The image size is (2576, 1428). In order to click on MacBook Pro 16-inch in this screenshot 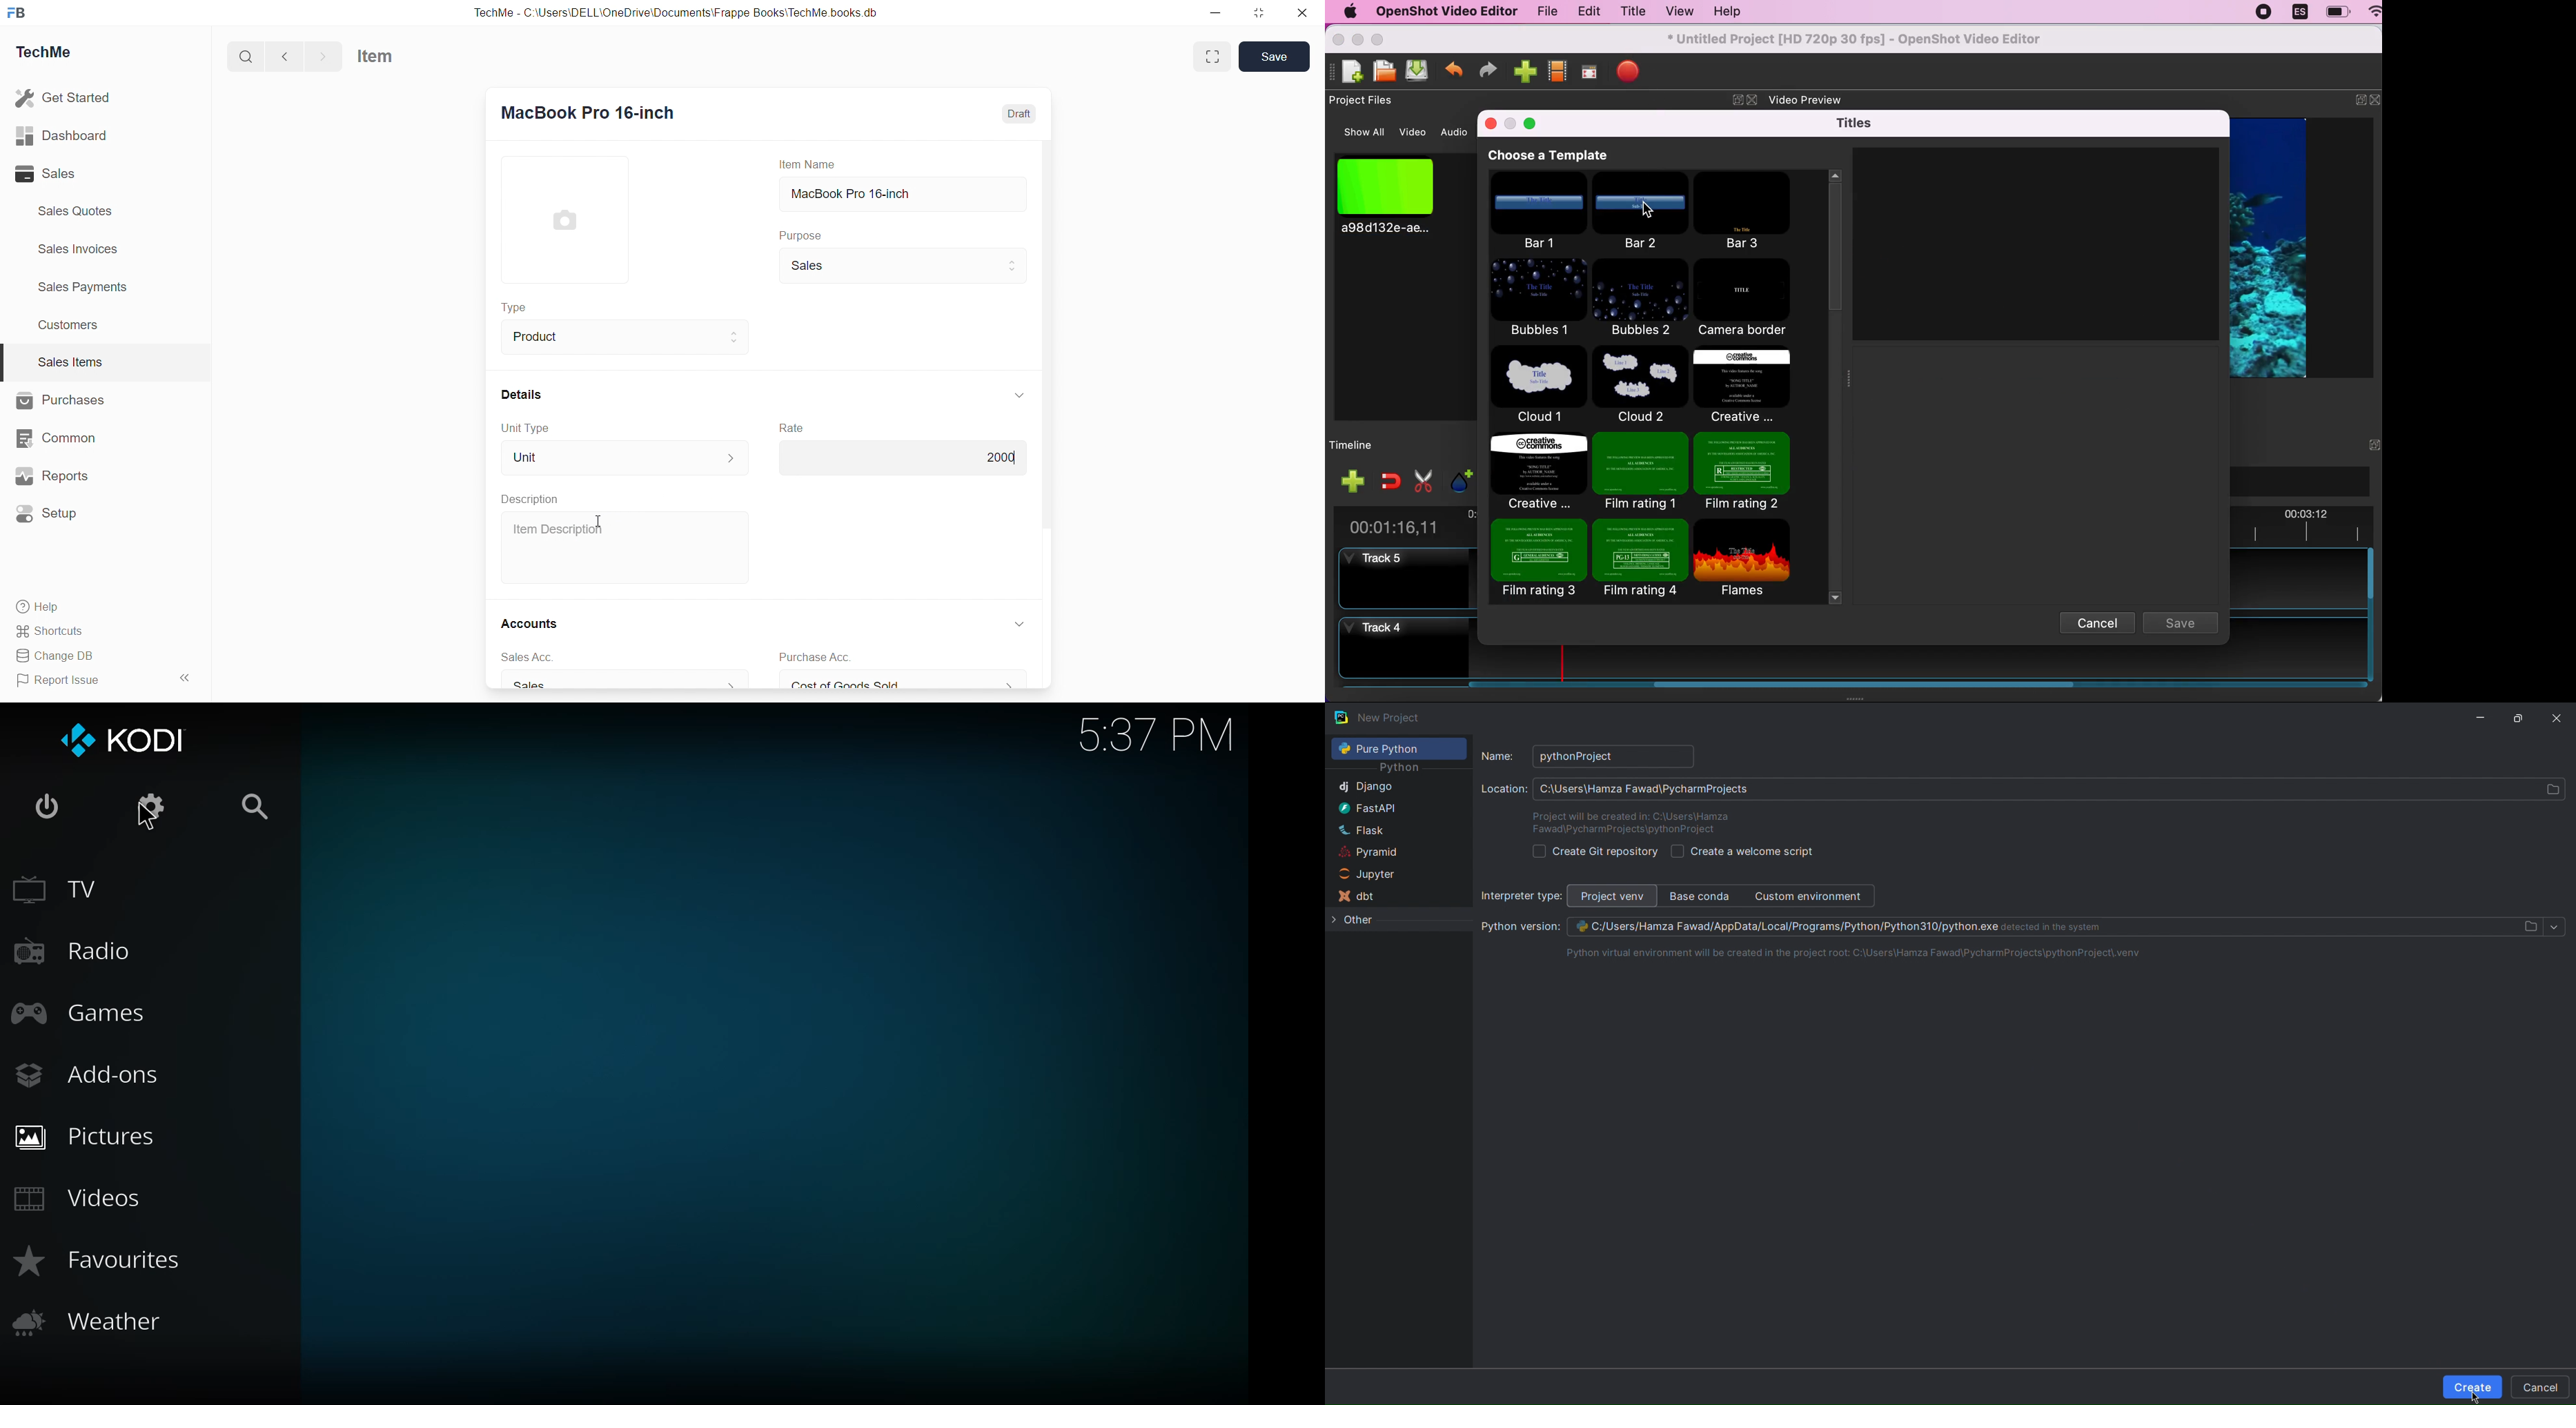, I will do `click(588, 110)`.